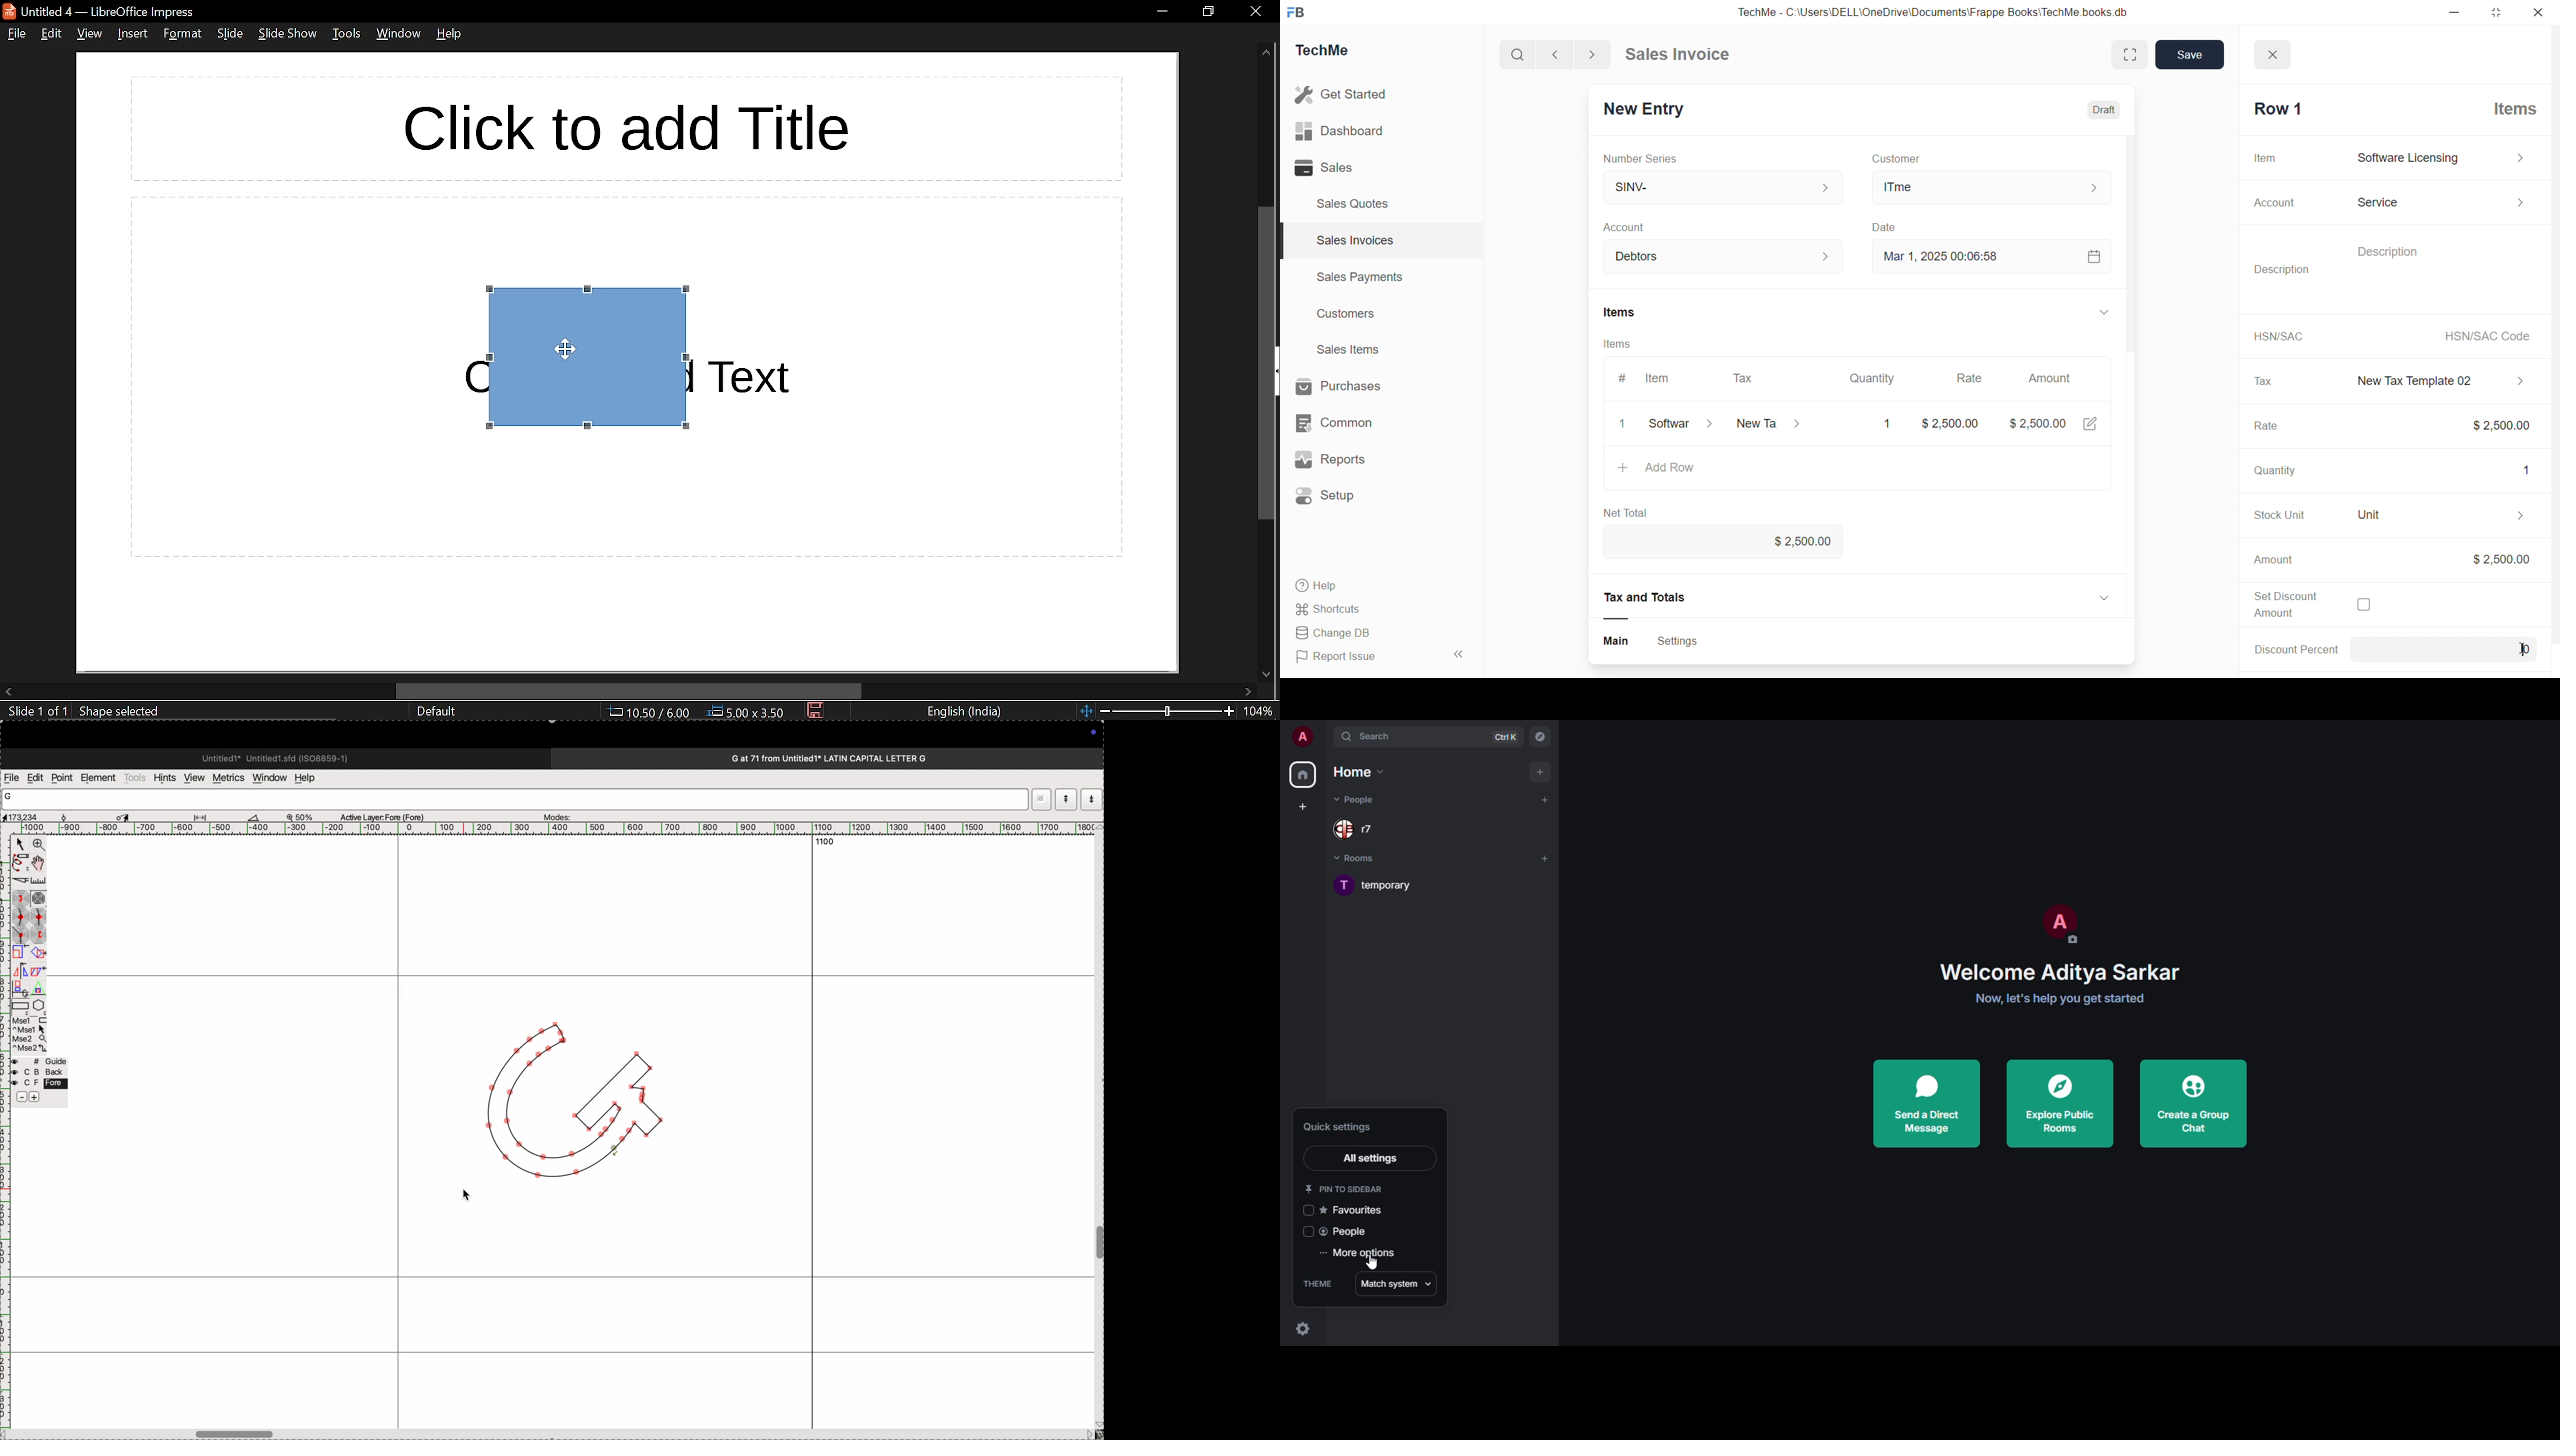 This screenshot has width=2576, height=1456. Describe the element at coordinates (2285, 269) in the screenshot. I see `Description` at that location.